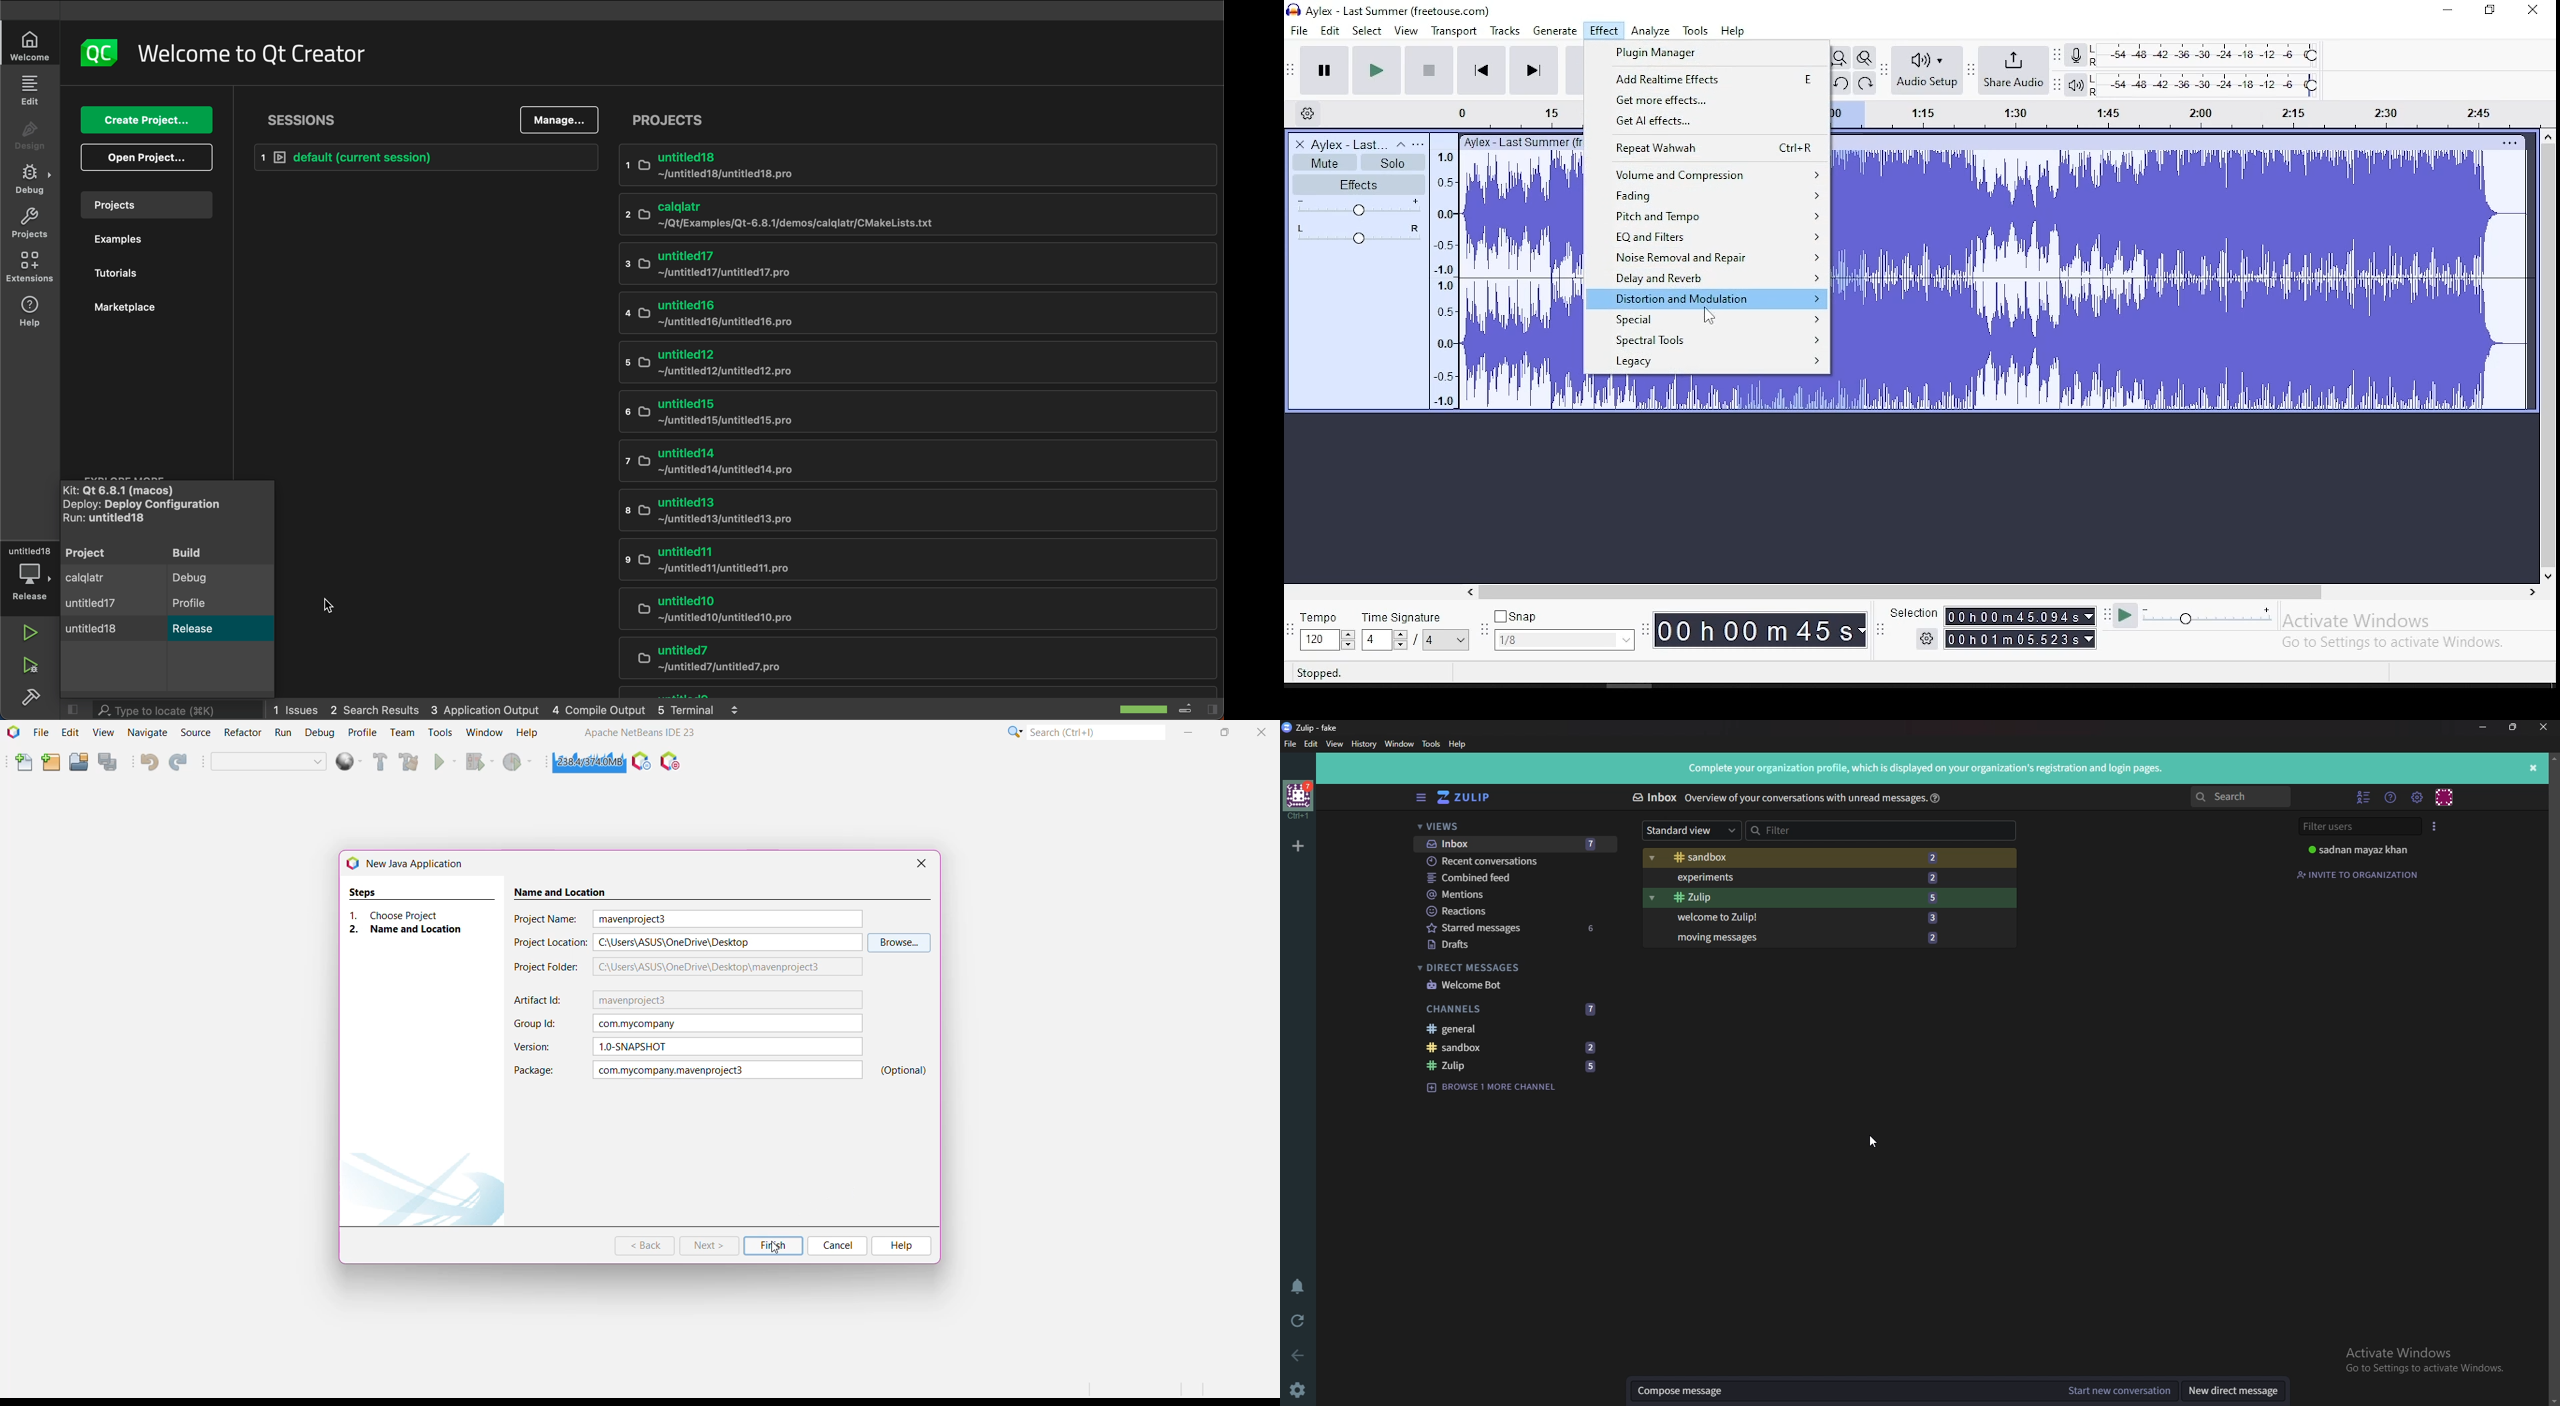 The image size is (2576, 1428). Describe the element at coordinates (31, 91) in the screenshot. I see `edit` at that location.